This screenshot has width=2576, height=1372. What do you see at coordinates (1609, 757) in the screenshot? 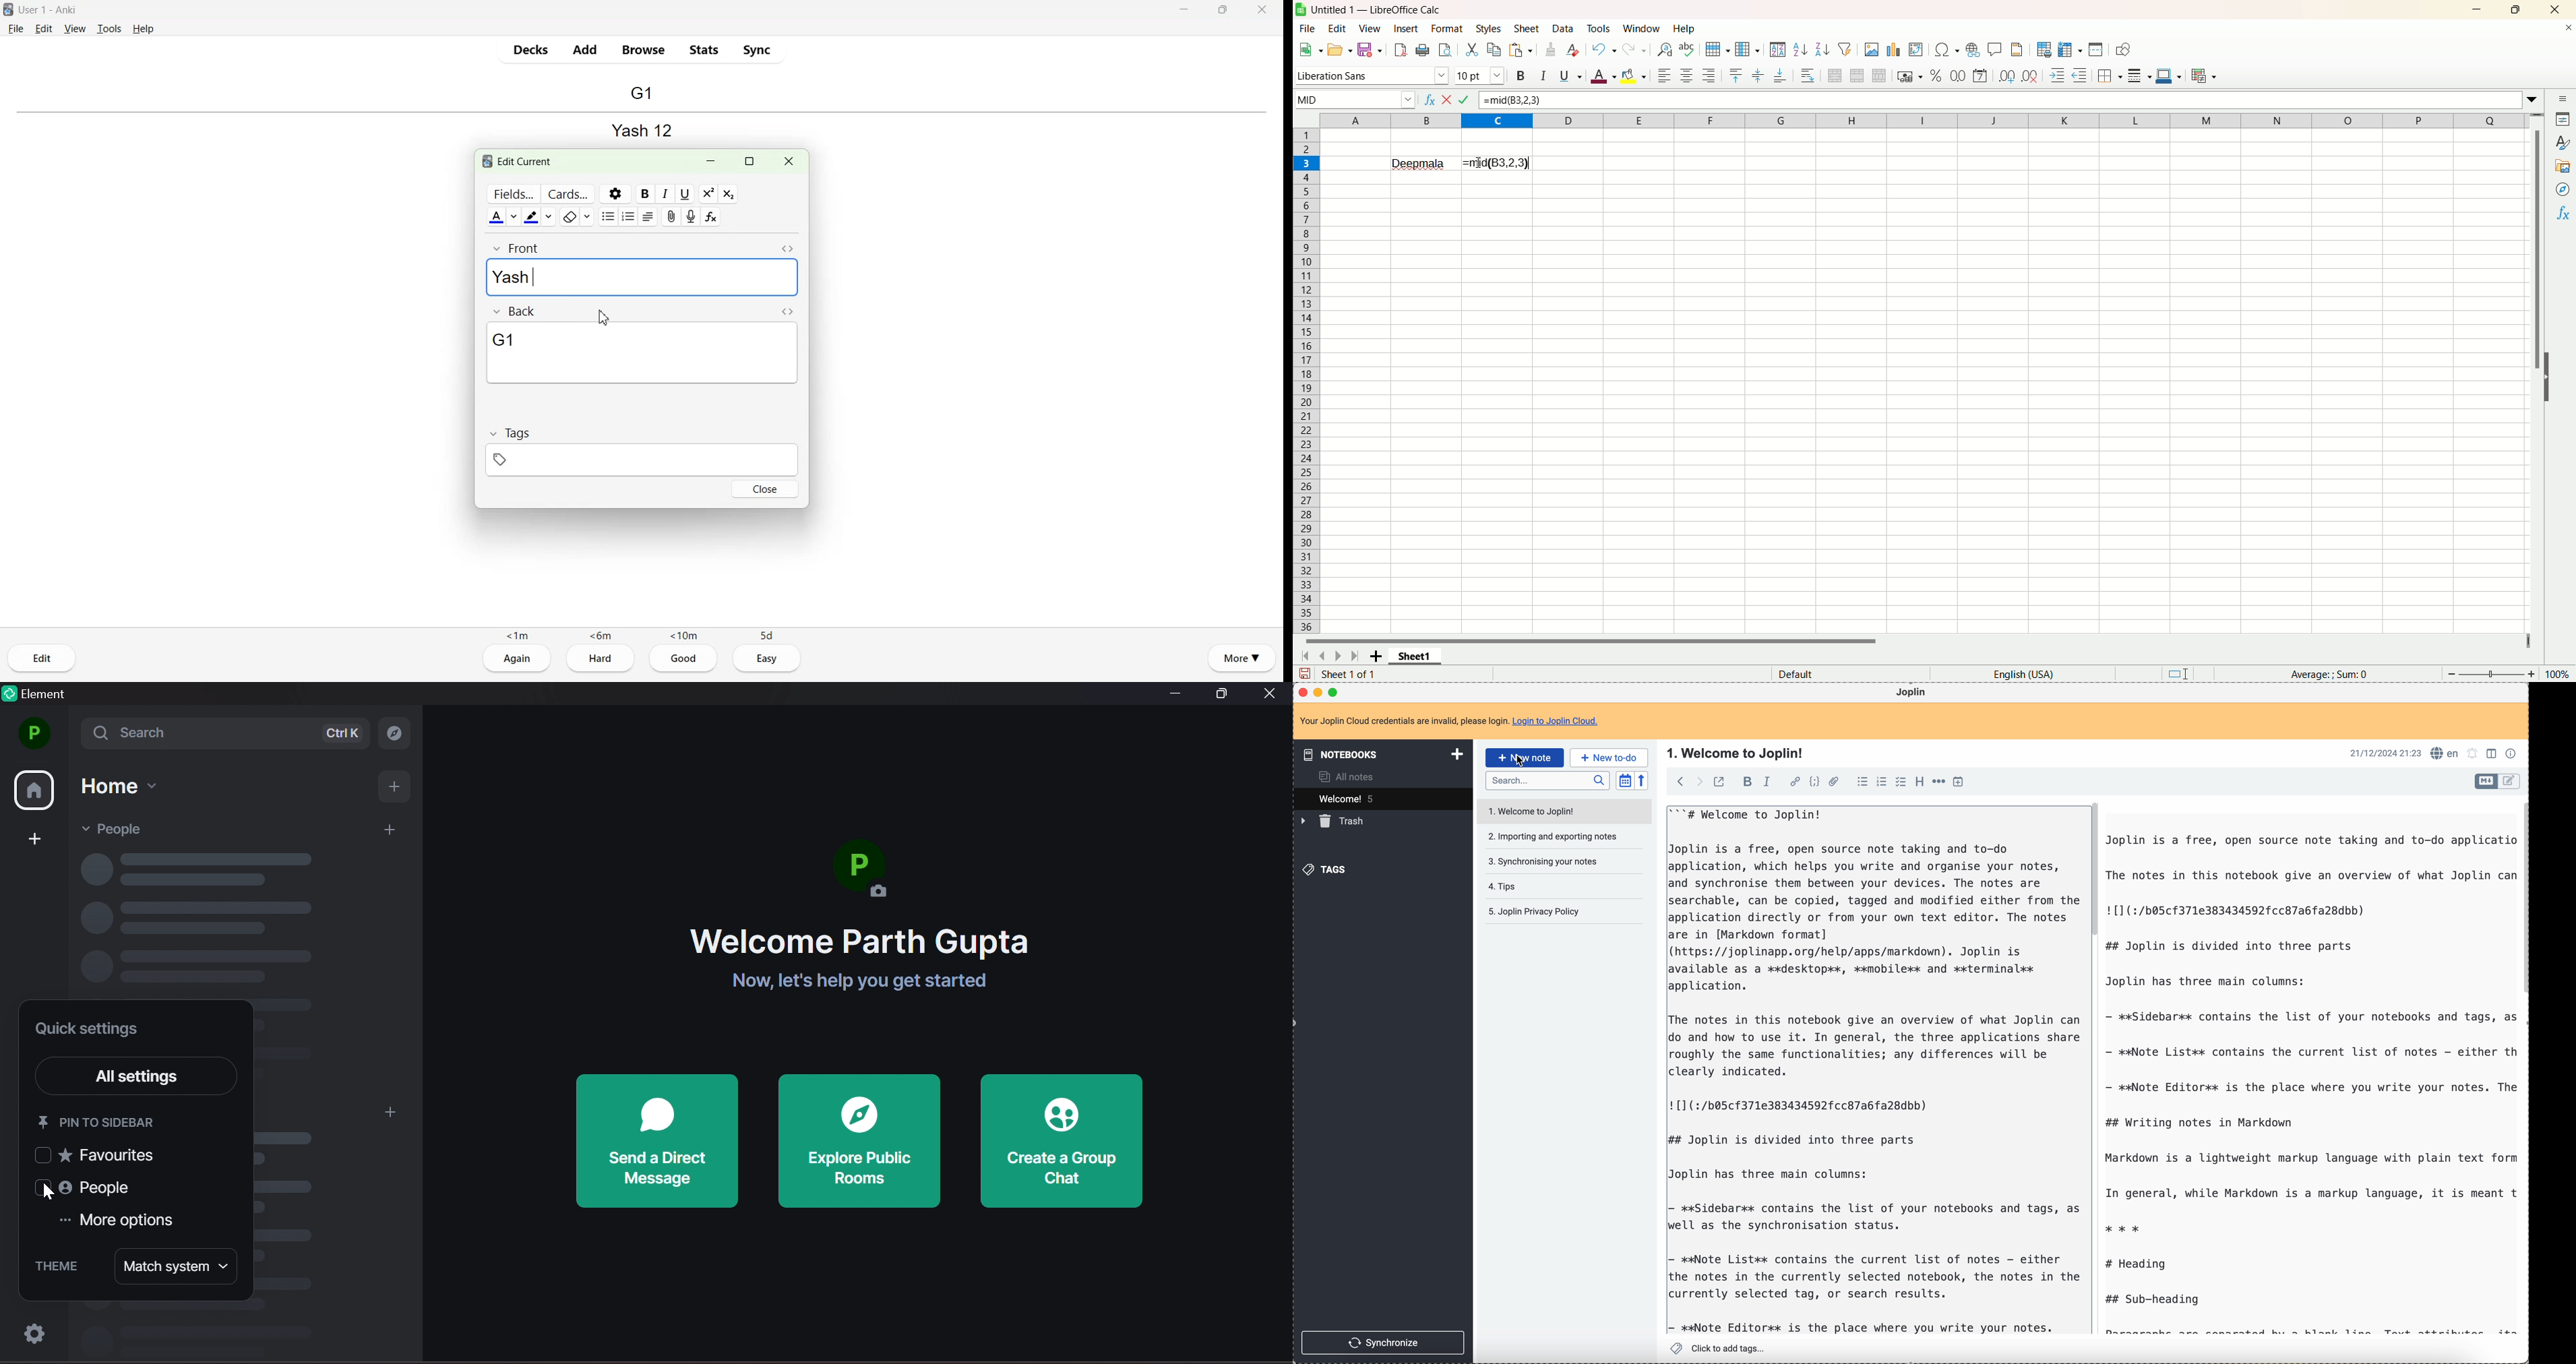
I see `new to-do` at bounding box center [1609, 757].